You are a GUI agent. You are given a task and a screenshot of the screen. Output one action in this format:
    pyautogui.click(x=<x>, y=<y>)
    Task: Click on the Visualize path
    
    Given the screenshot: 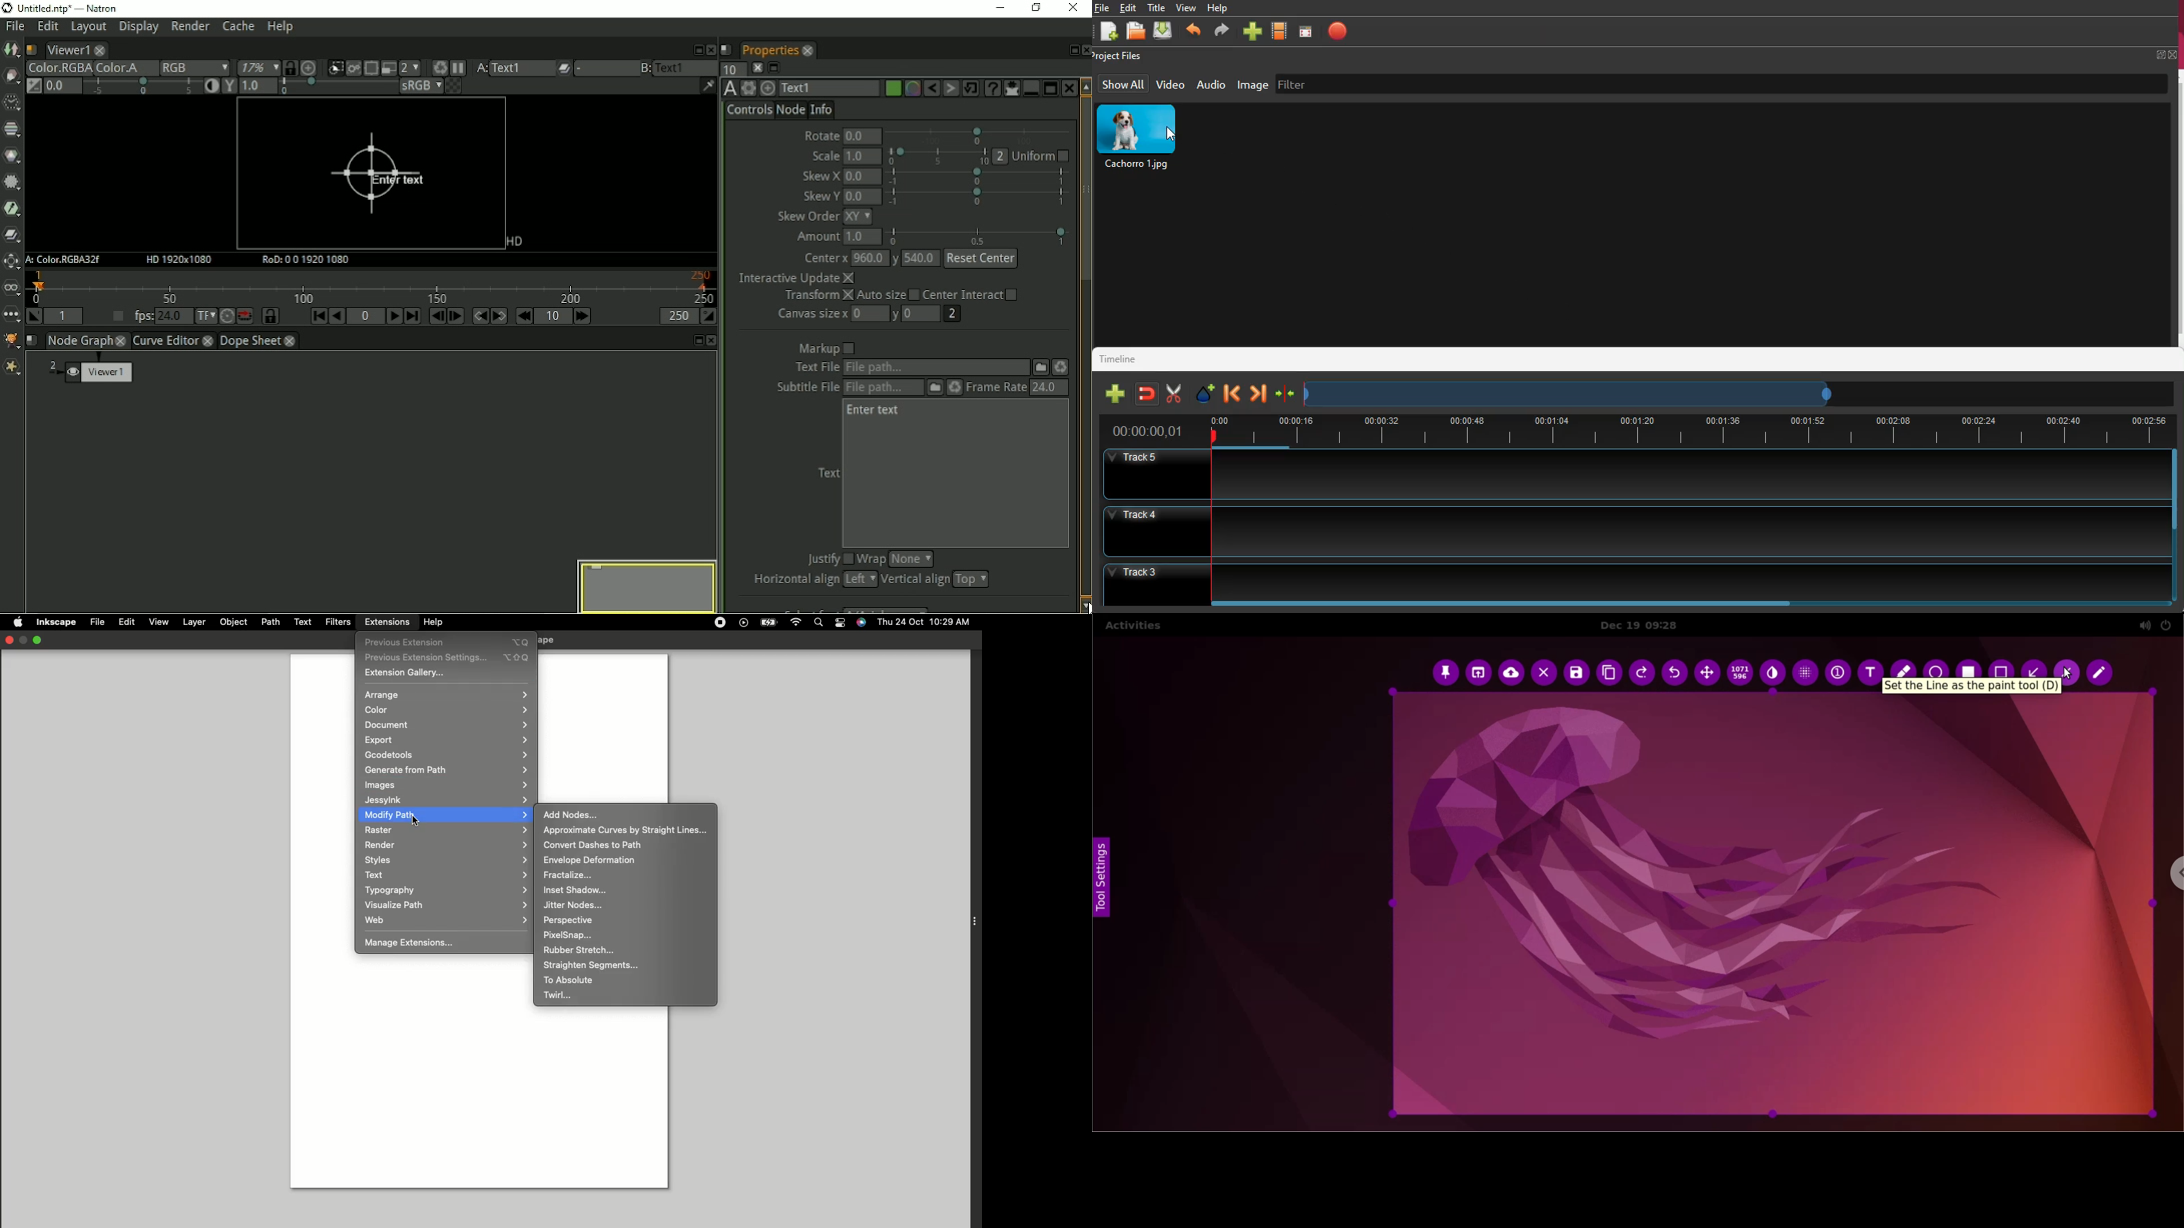 What is the action you would take?
    pyautogui.click(x=445, y=905)
    